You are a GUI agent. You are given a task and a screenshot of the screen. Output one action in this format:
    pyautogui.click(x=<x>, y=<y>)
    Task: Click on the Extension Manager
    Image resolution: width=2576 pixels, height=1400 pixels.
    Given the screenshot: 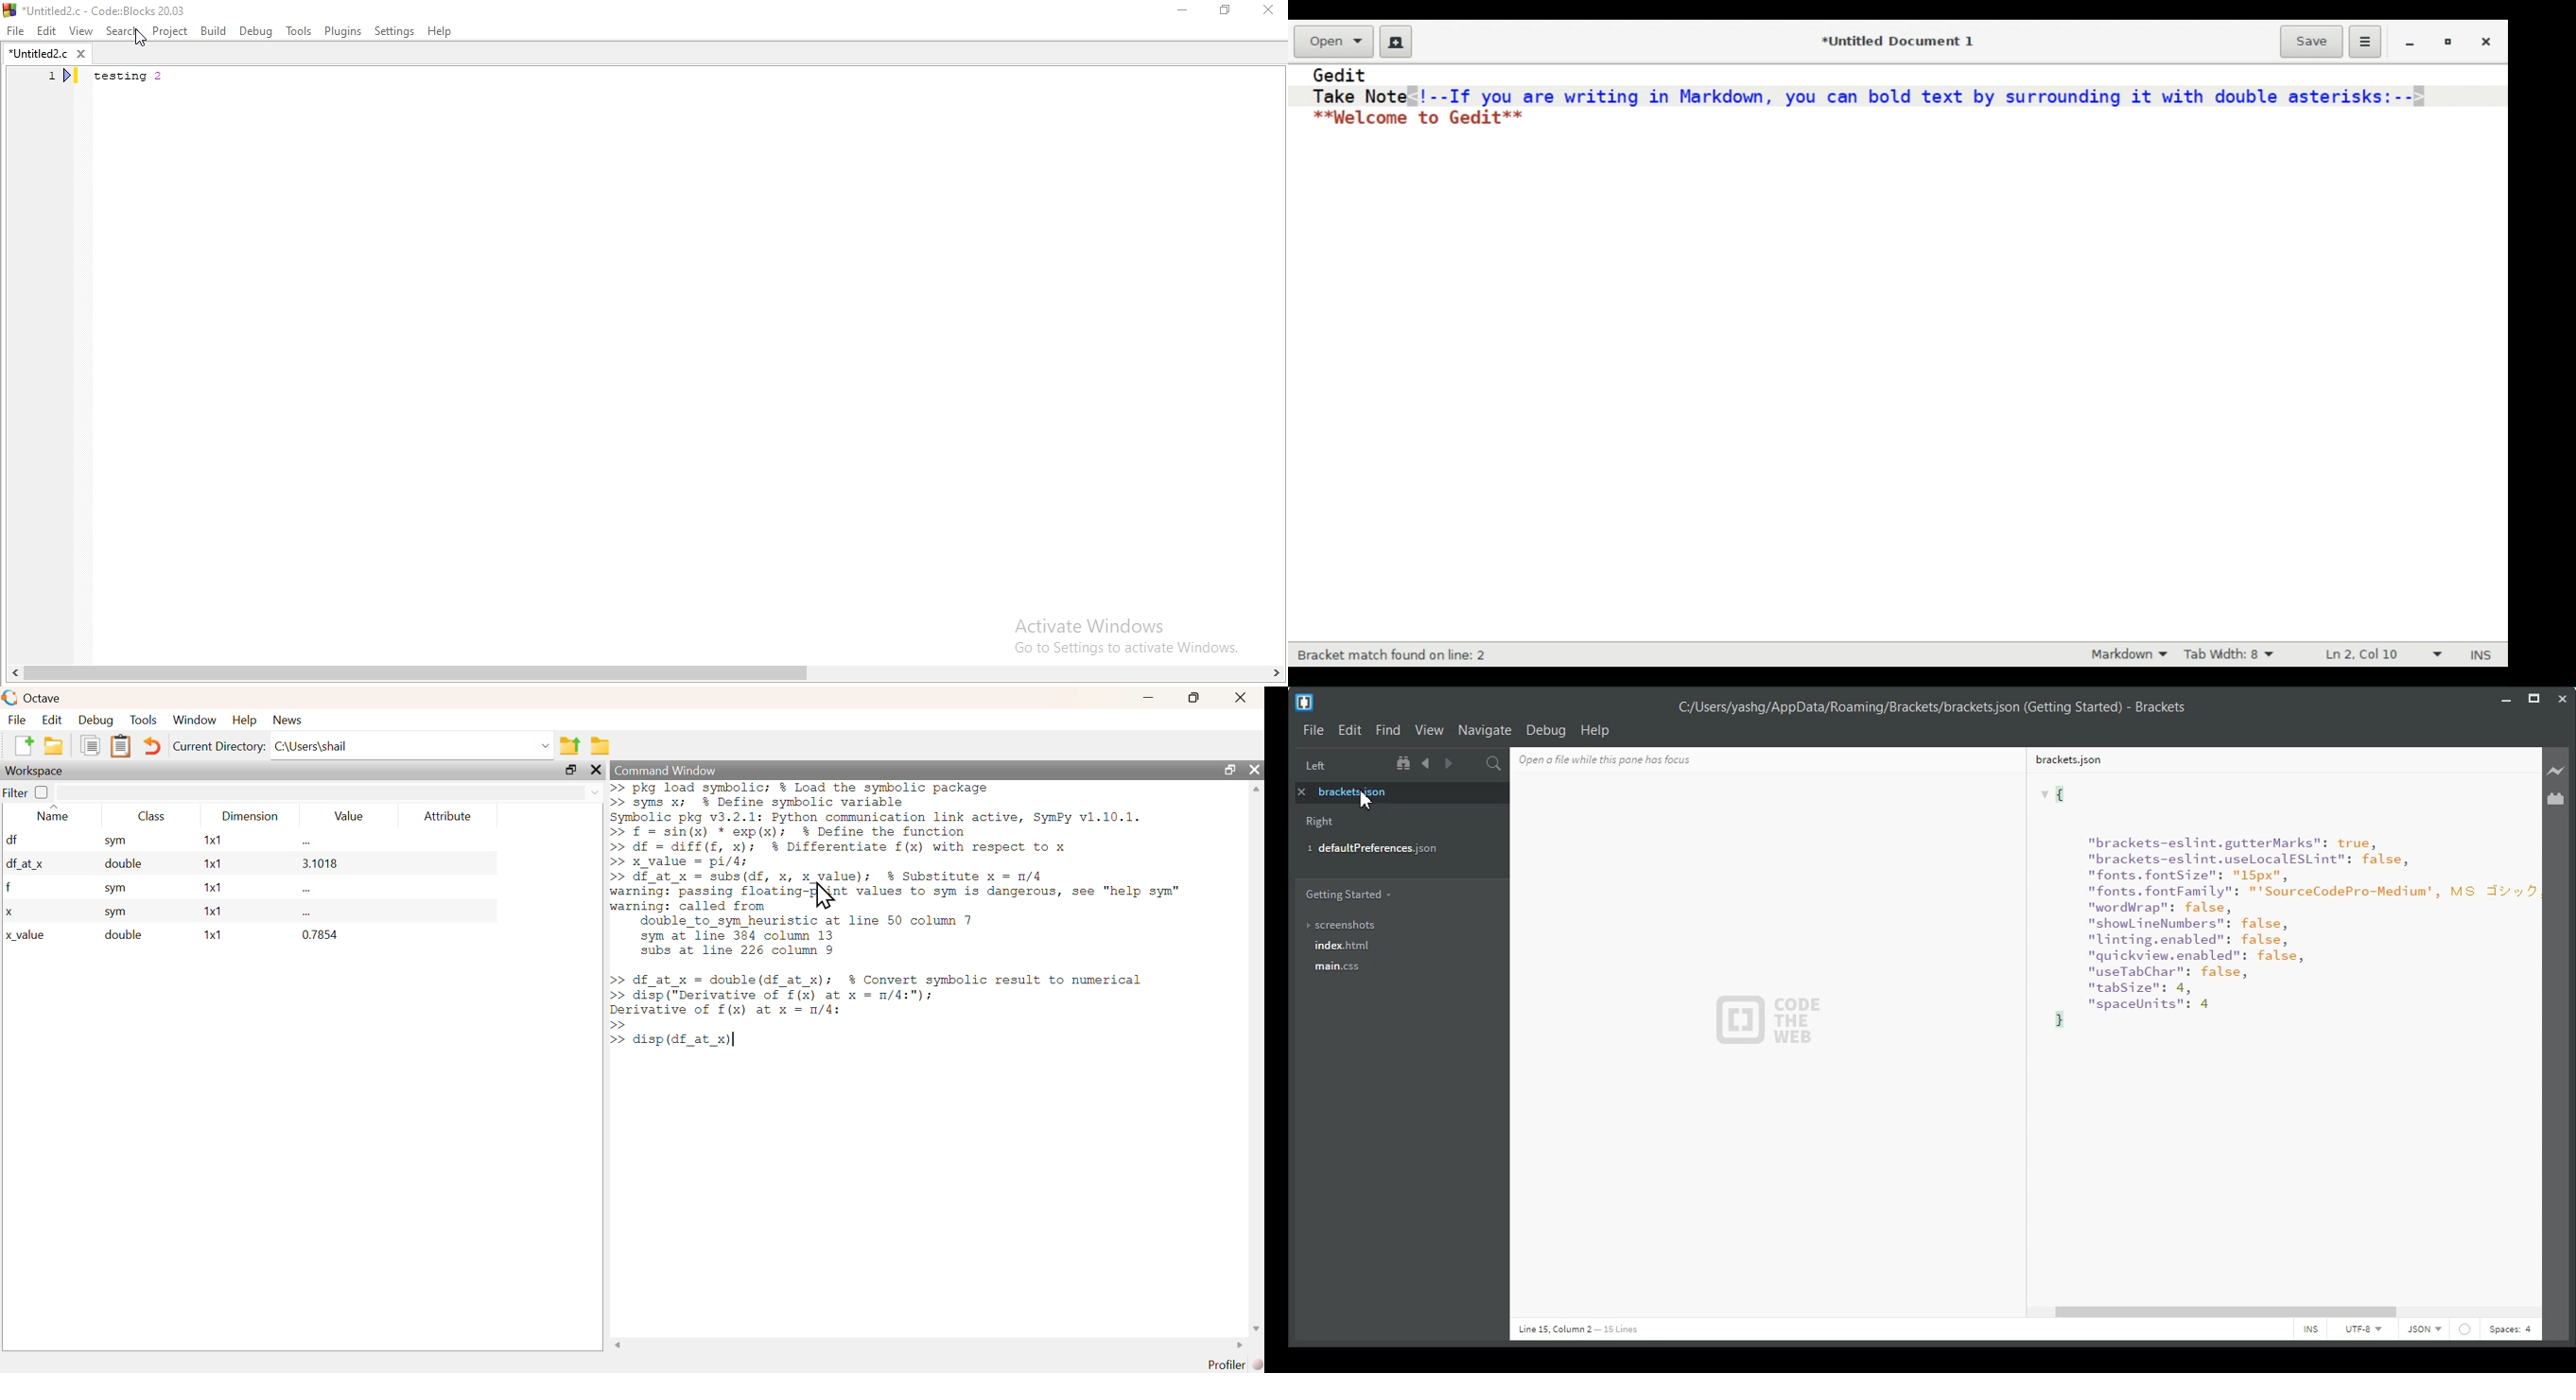 What is the action you would take?
    pyautogui.click(x=2557, y=799)
    